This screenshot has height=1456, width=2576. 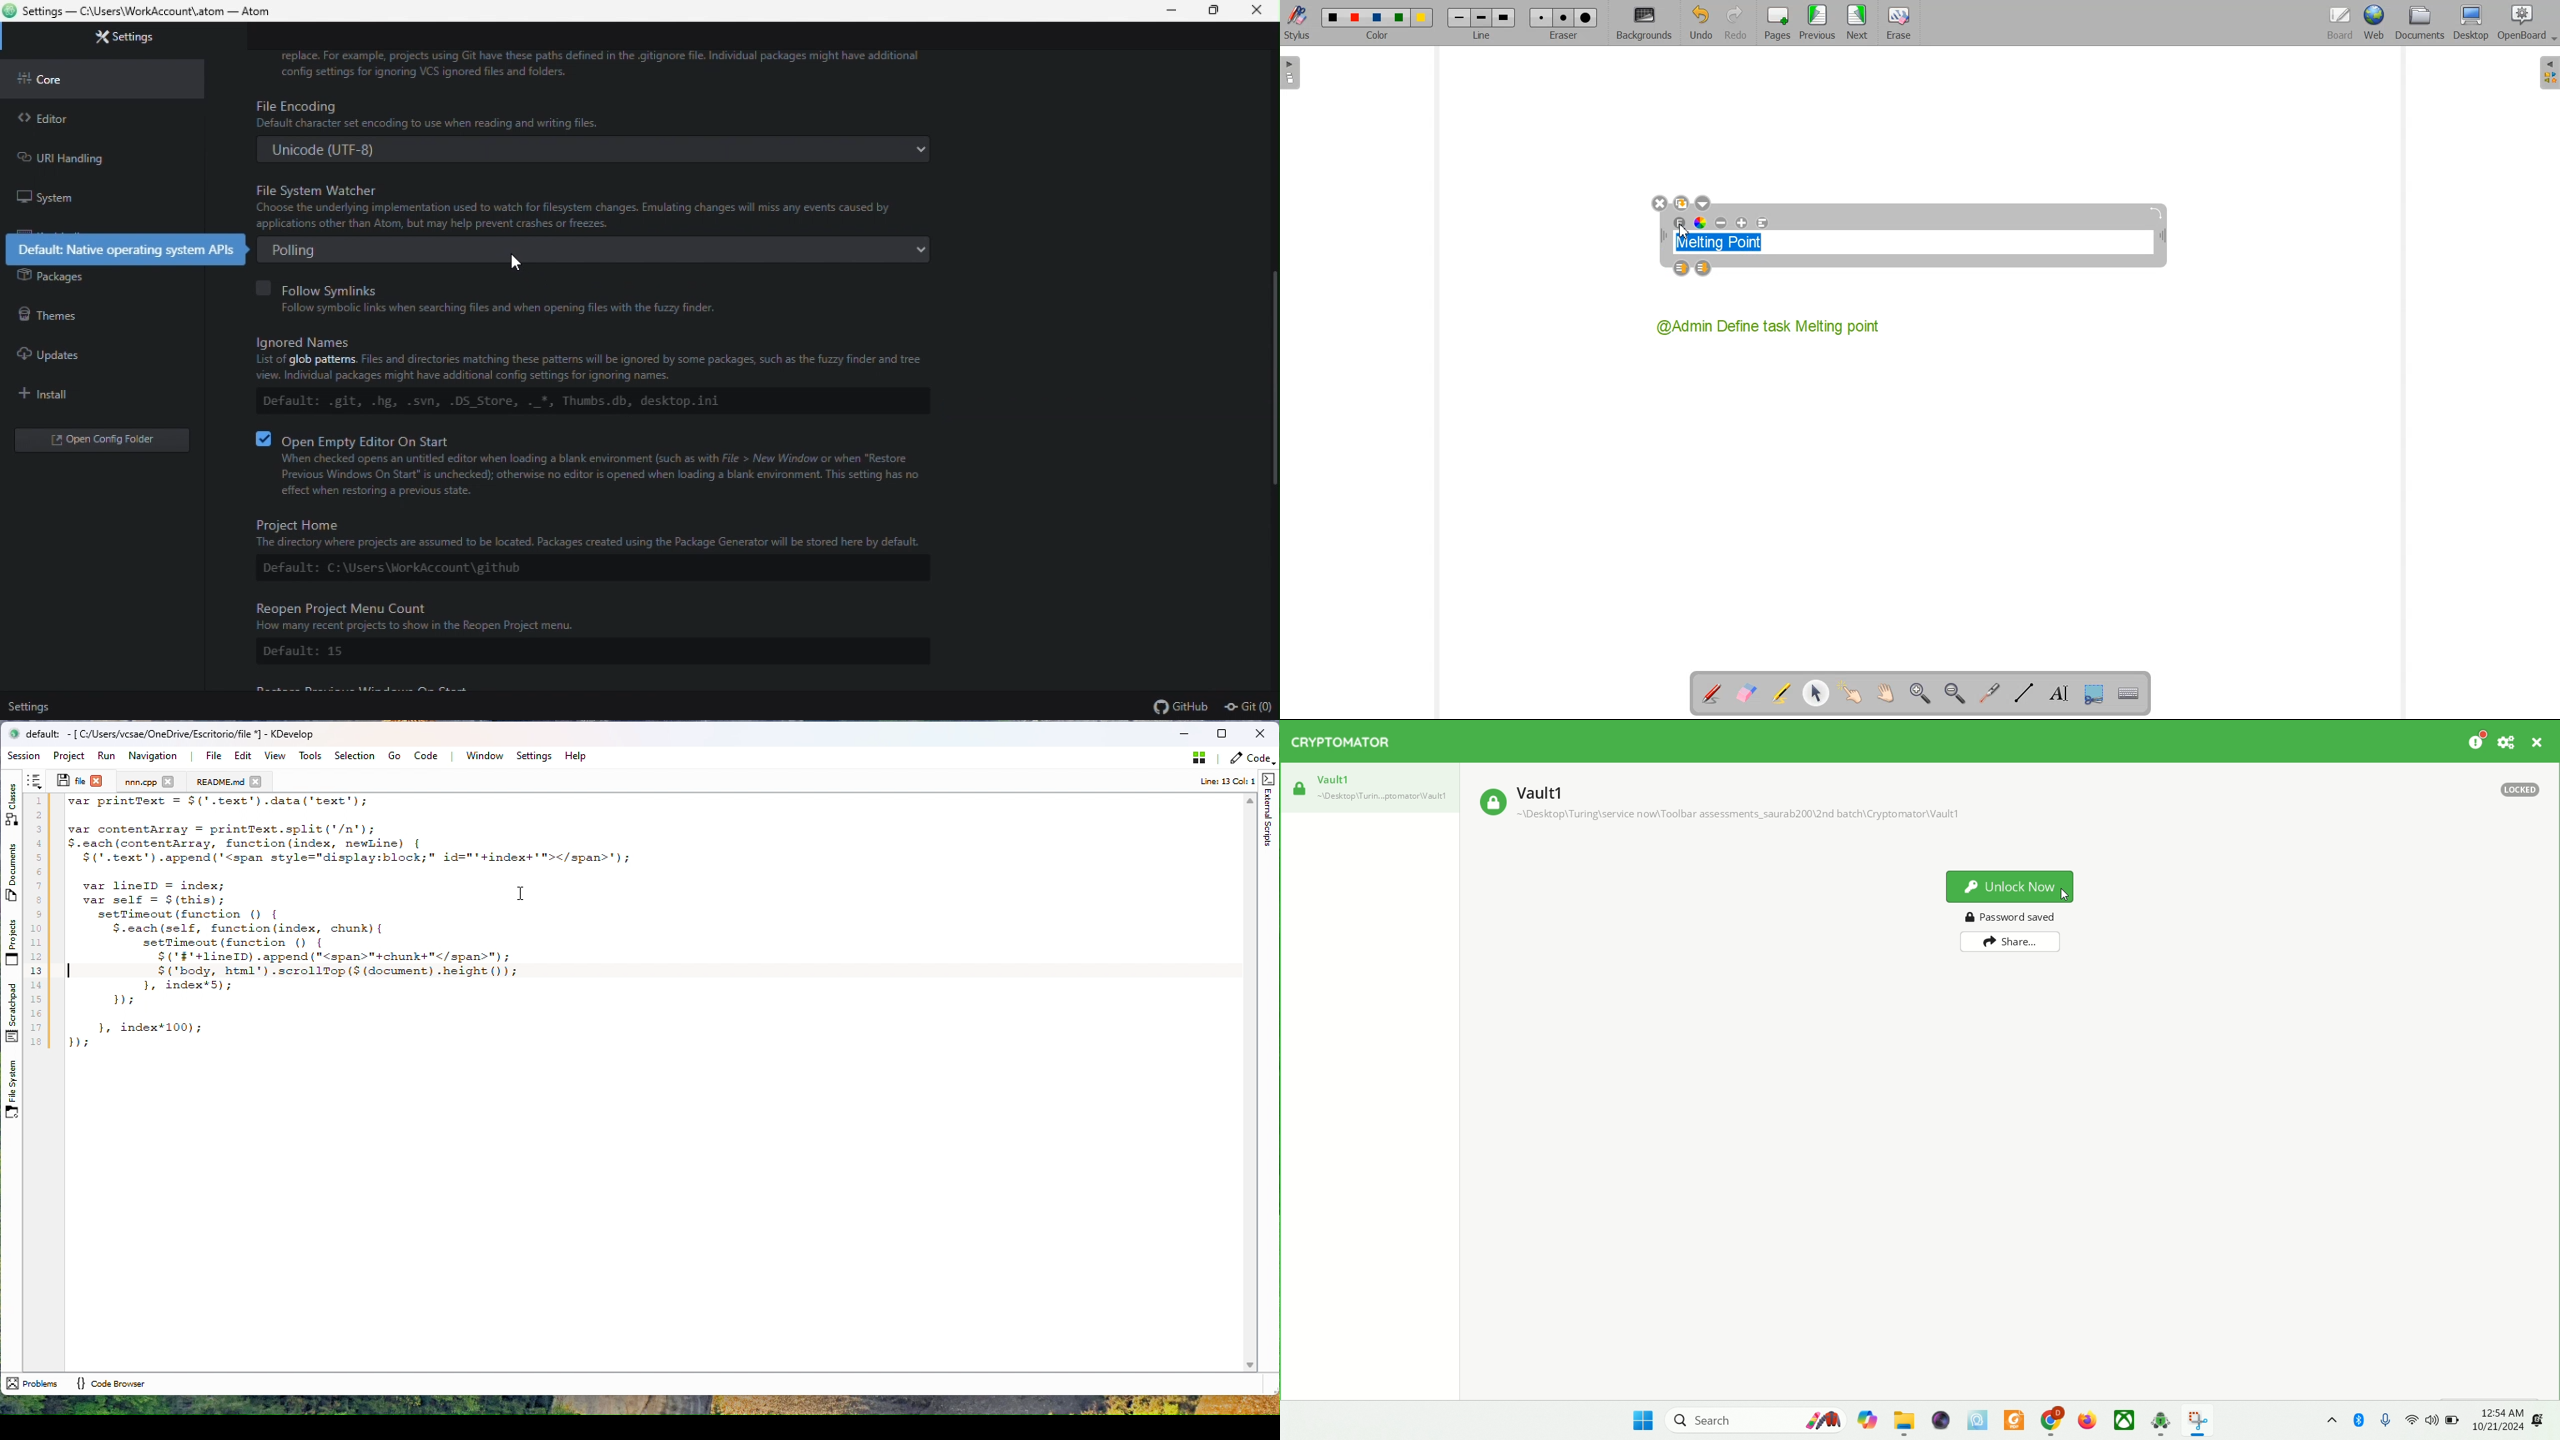 What do you see at coordinates (595, 205) in the screenshot?
I see `File System Watcher Choose the underlying implementation used to watch for file system changes. Emulating changes will miss any events caused by applications other than Atom, but may help prevent crashes or freezes.` at bounding box center [595, 205].